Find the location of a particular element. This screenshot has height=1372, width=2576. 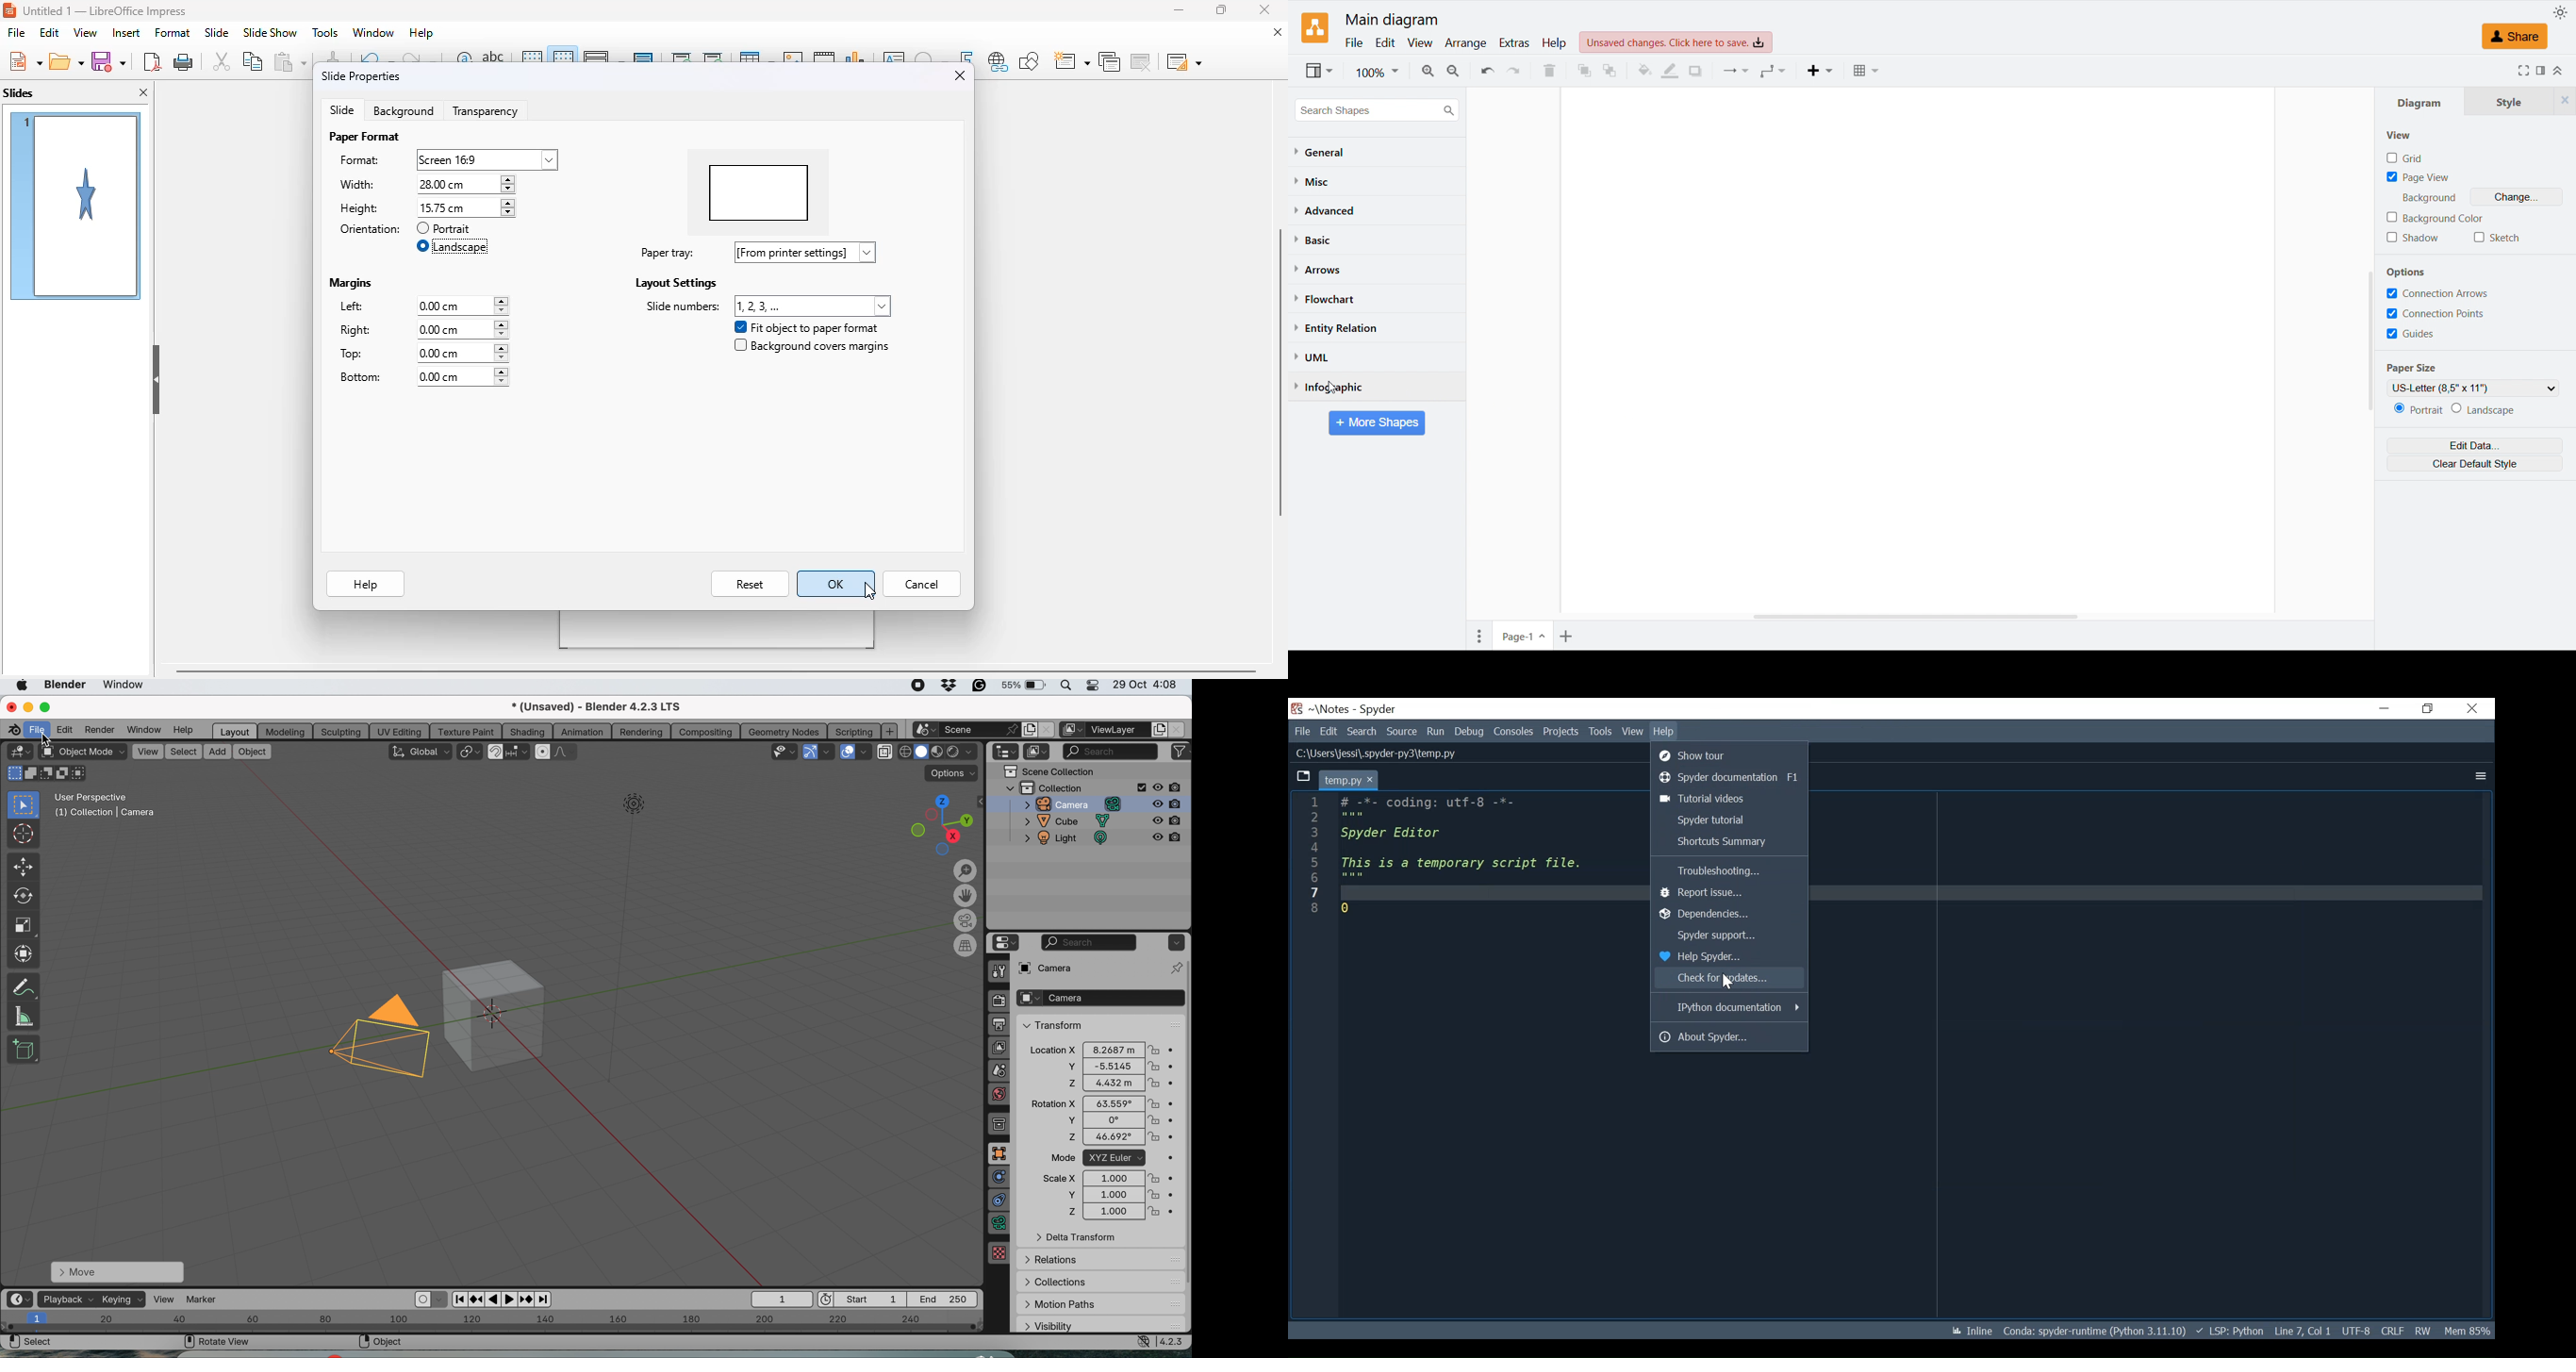

snap is located at coordinates (496, 752).